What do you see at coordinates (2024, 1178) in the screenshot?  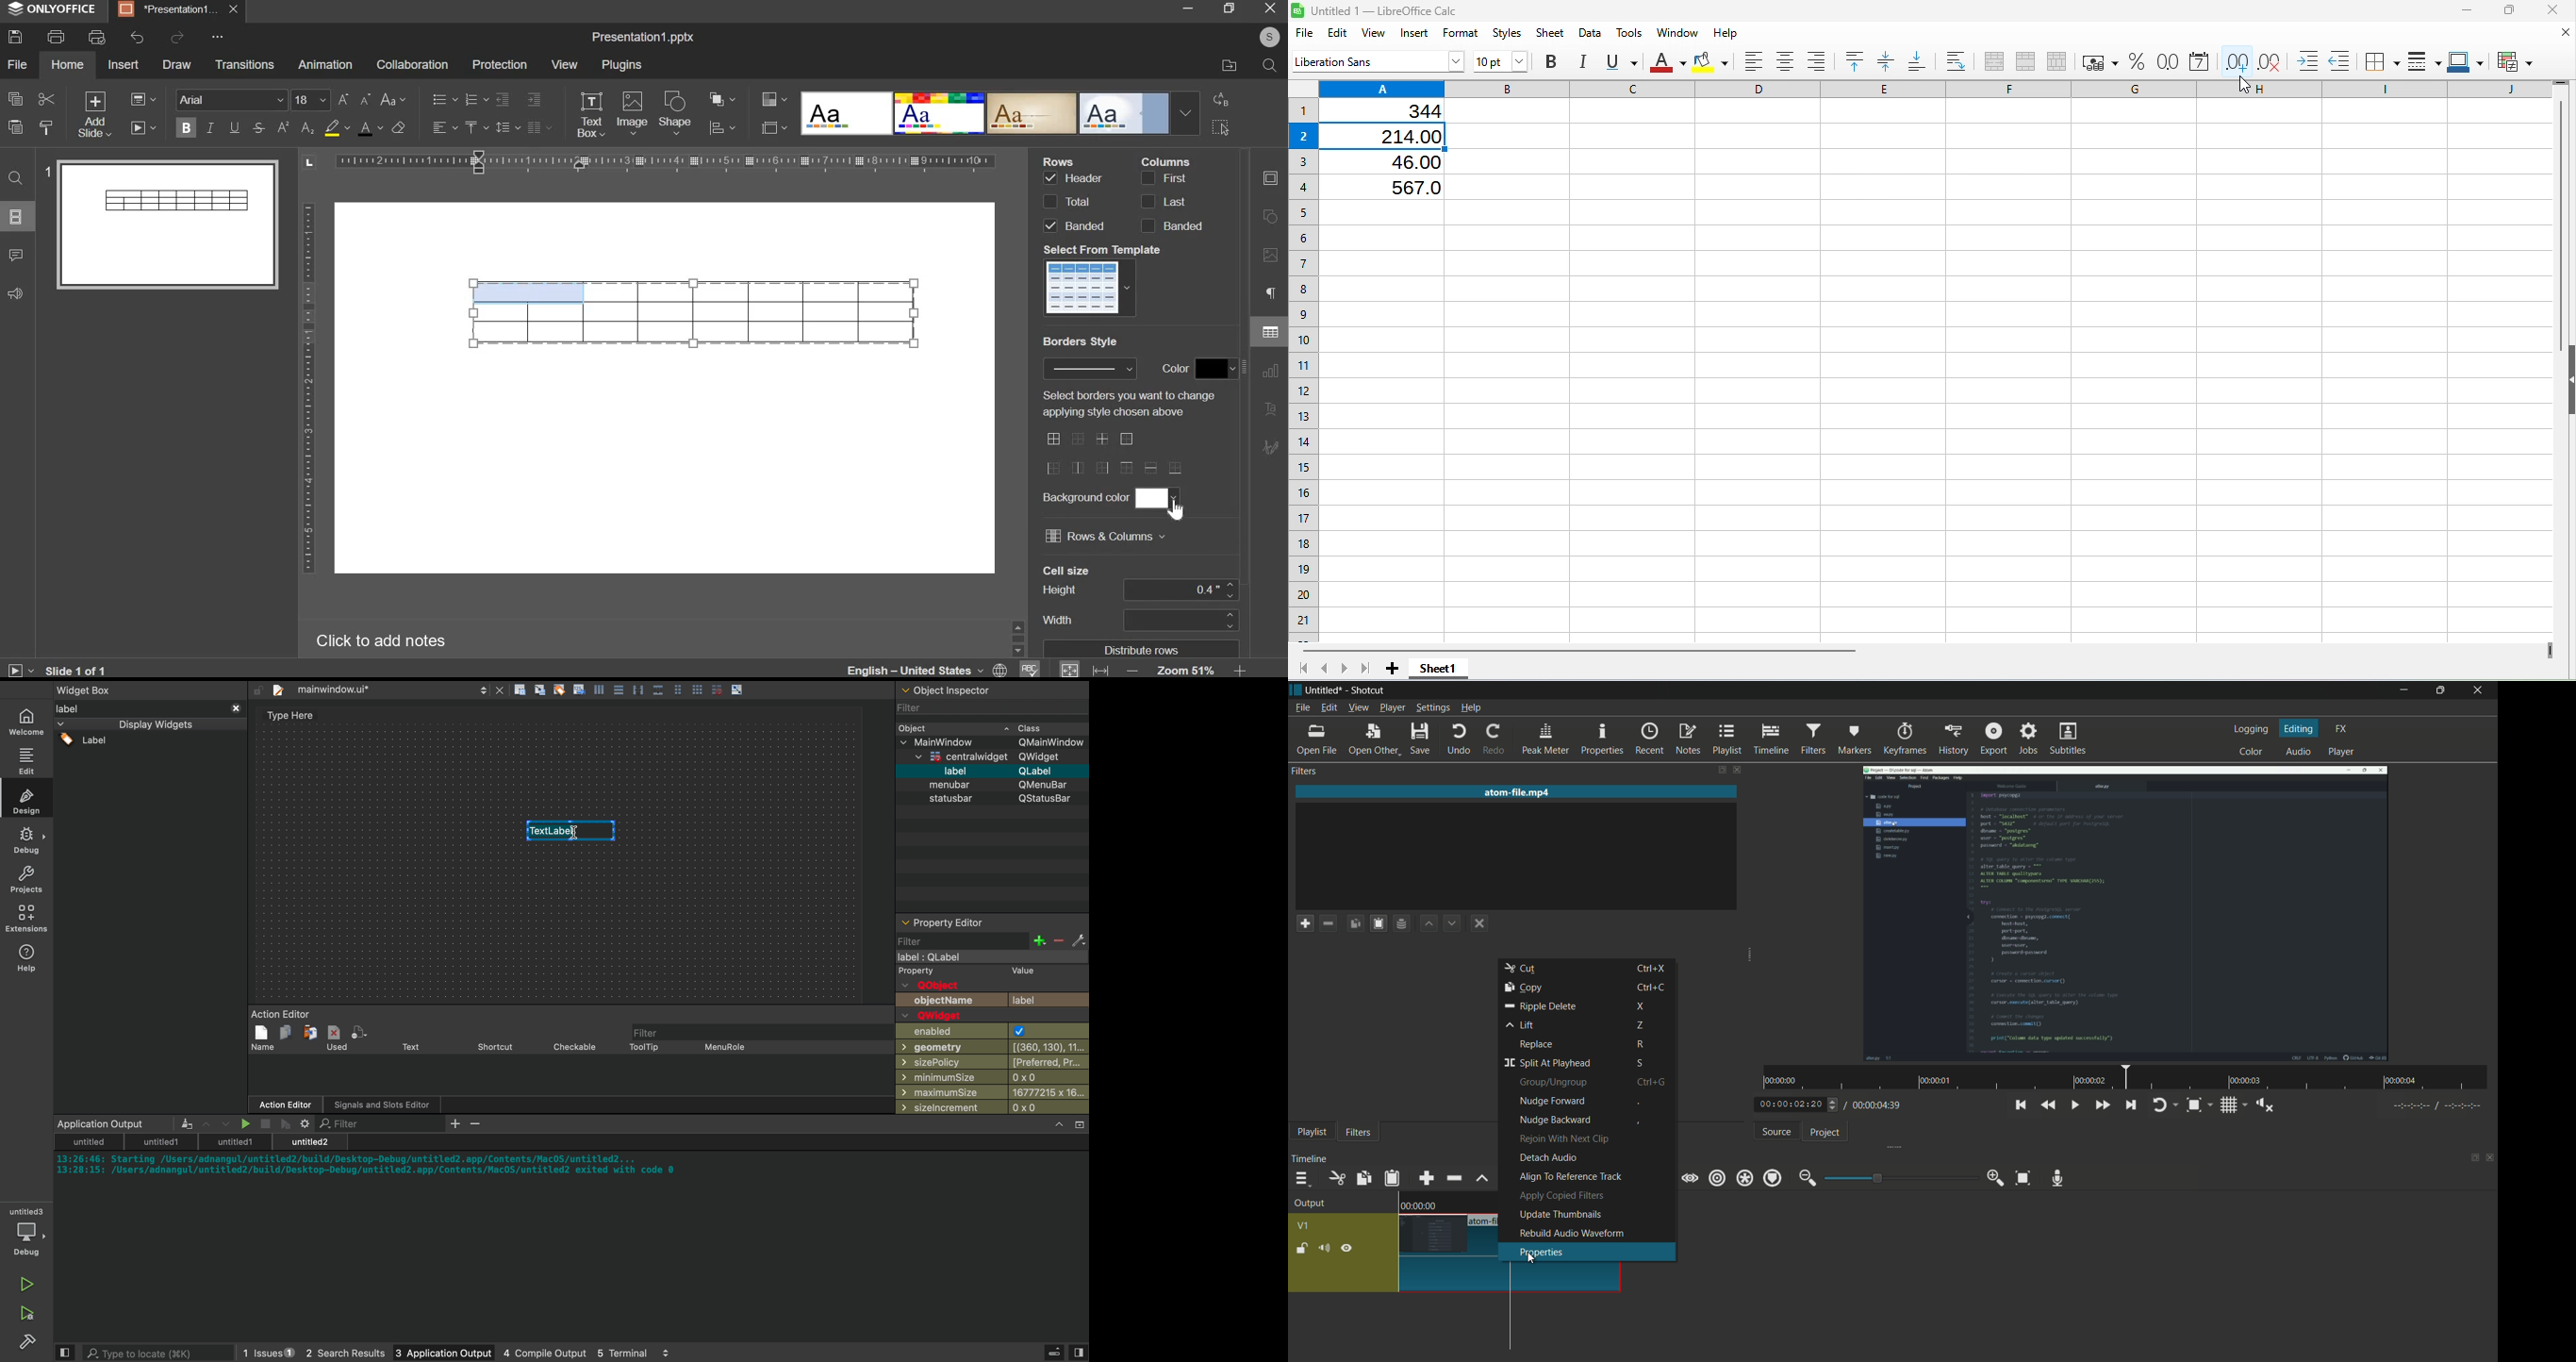 I see `zoom timeline to fit` at bounding box center [2024, 1178].